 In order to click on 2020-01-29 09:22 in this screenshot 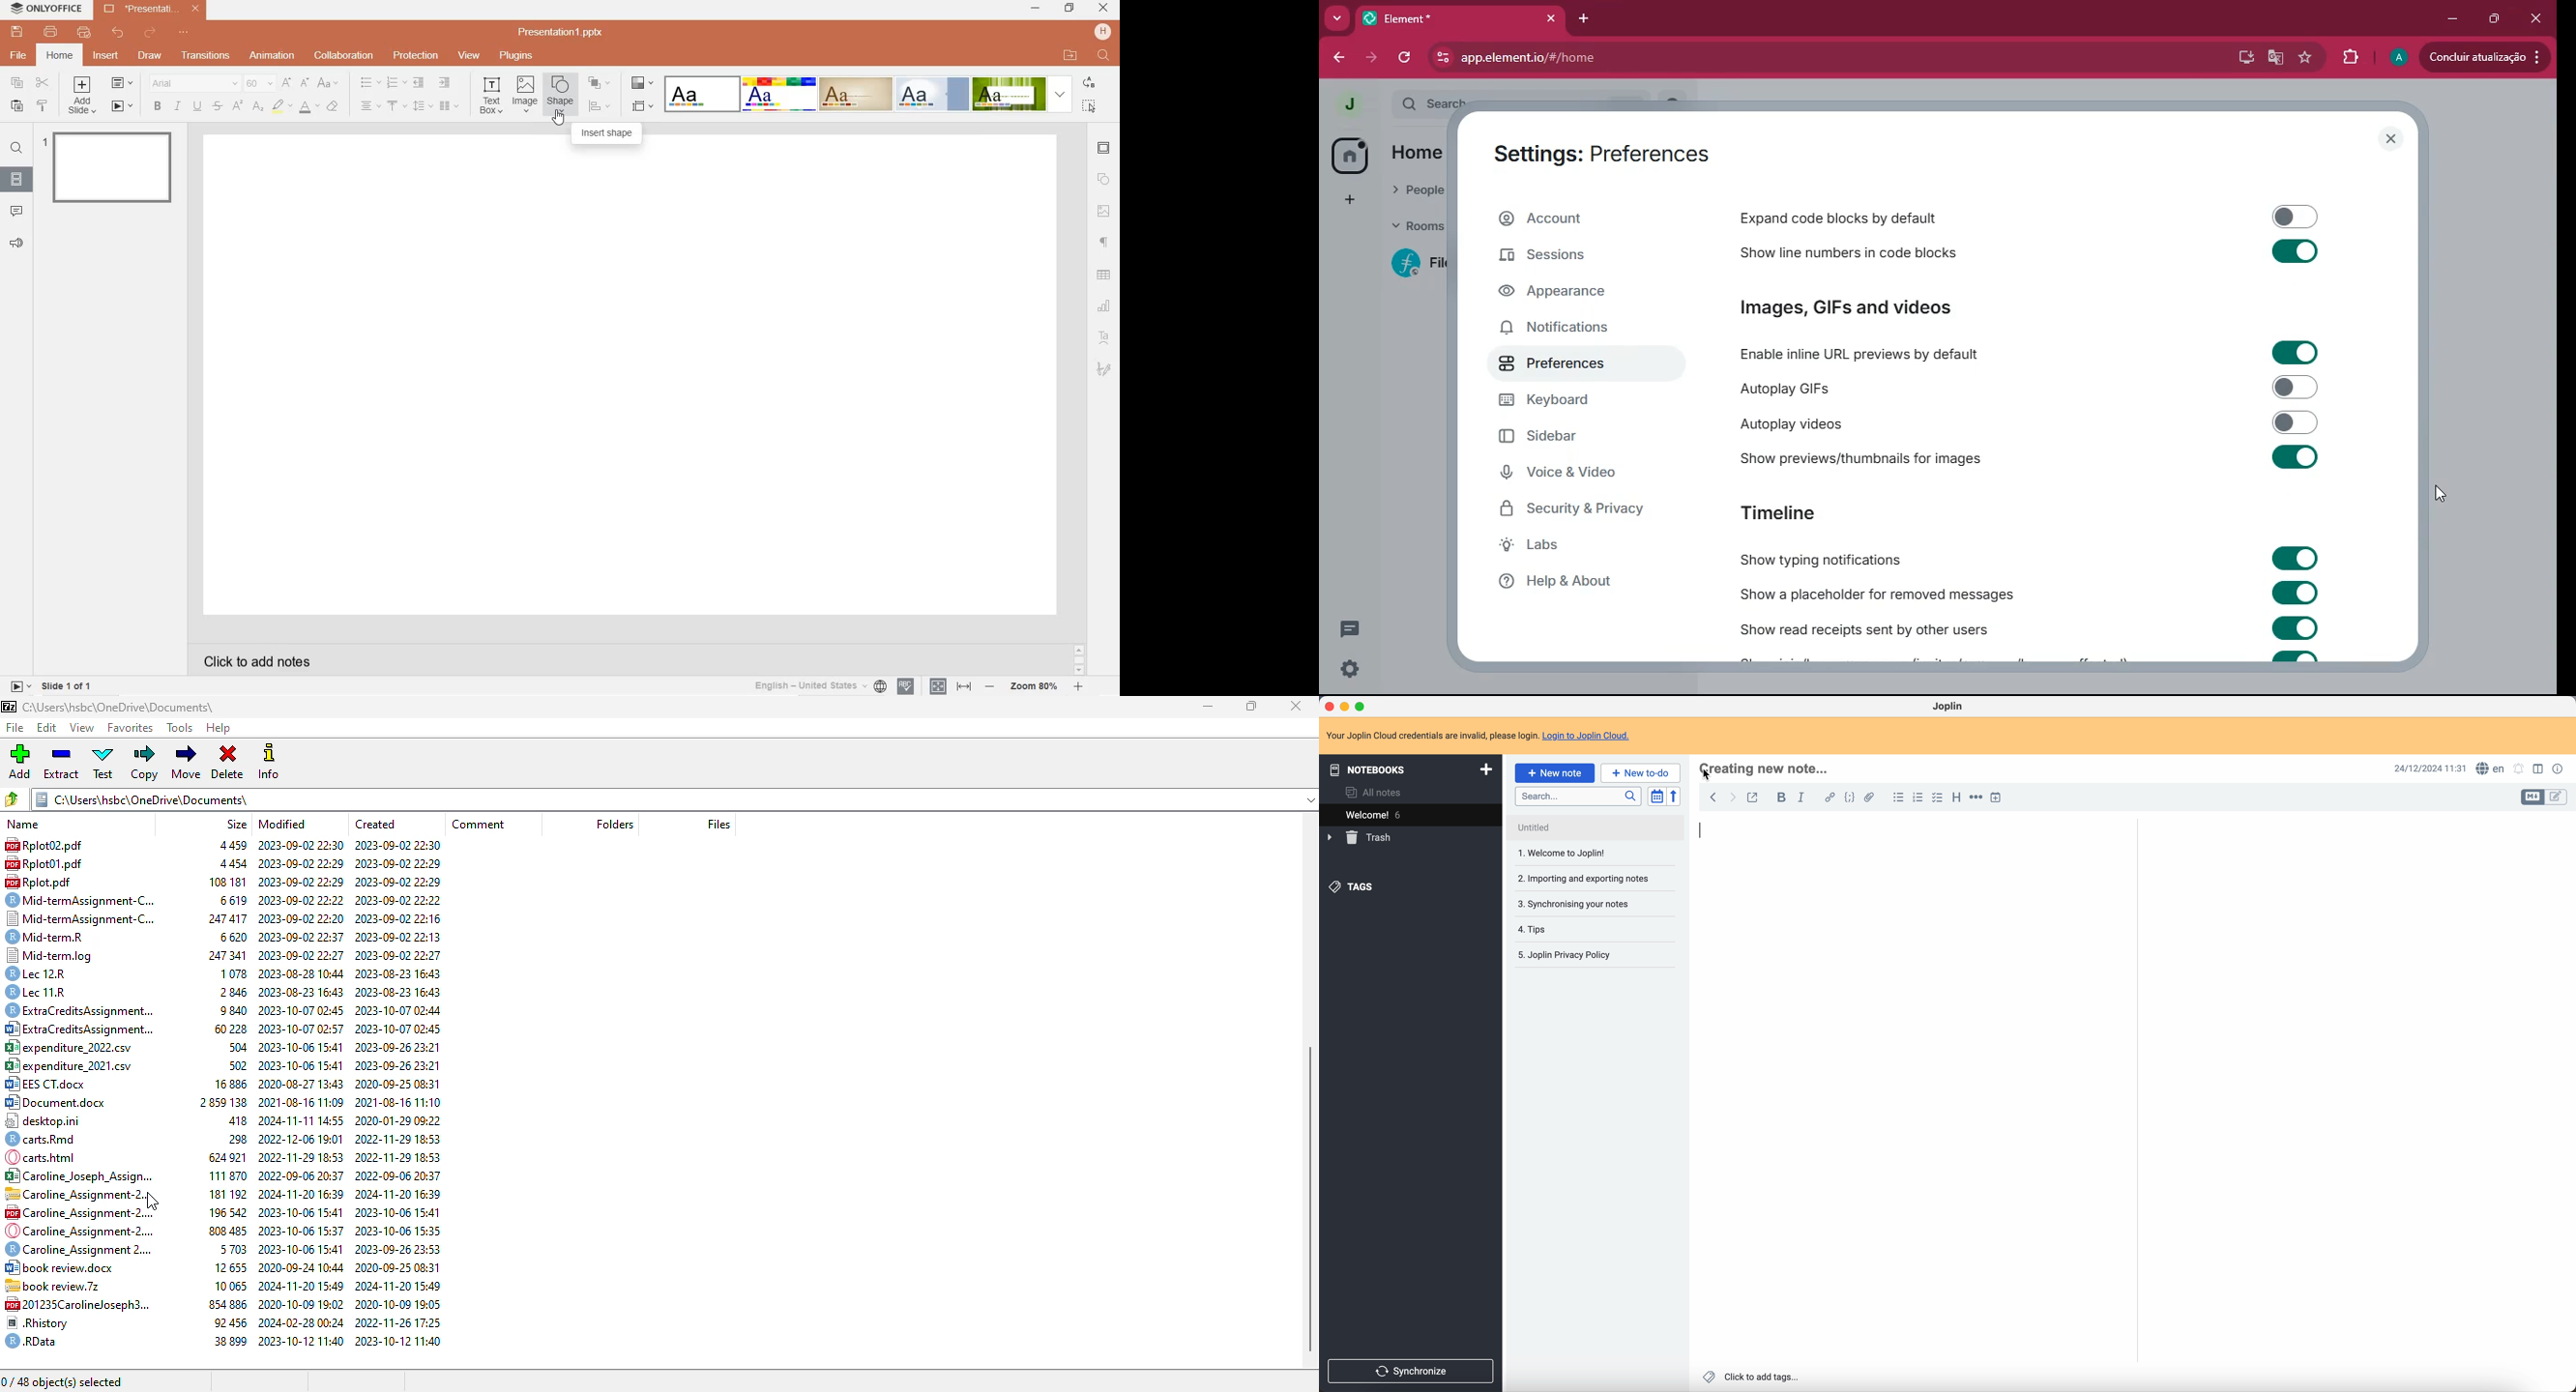, I will do `click(397, 1121)`.